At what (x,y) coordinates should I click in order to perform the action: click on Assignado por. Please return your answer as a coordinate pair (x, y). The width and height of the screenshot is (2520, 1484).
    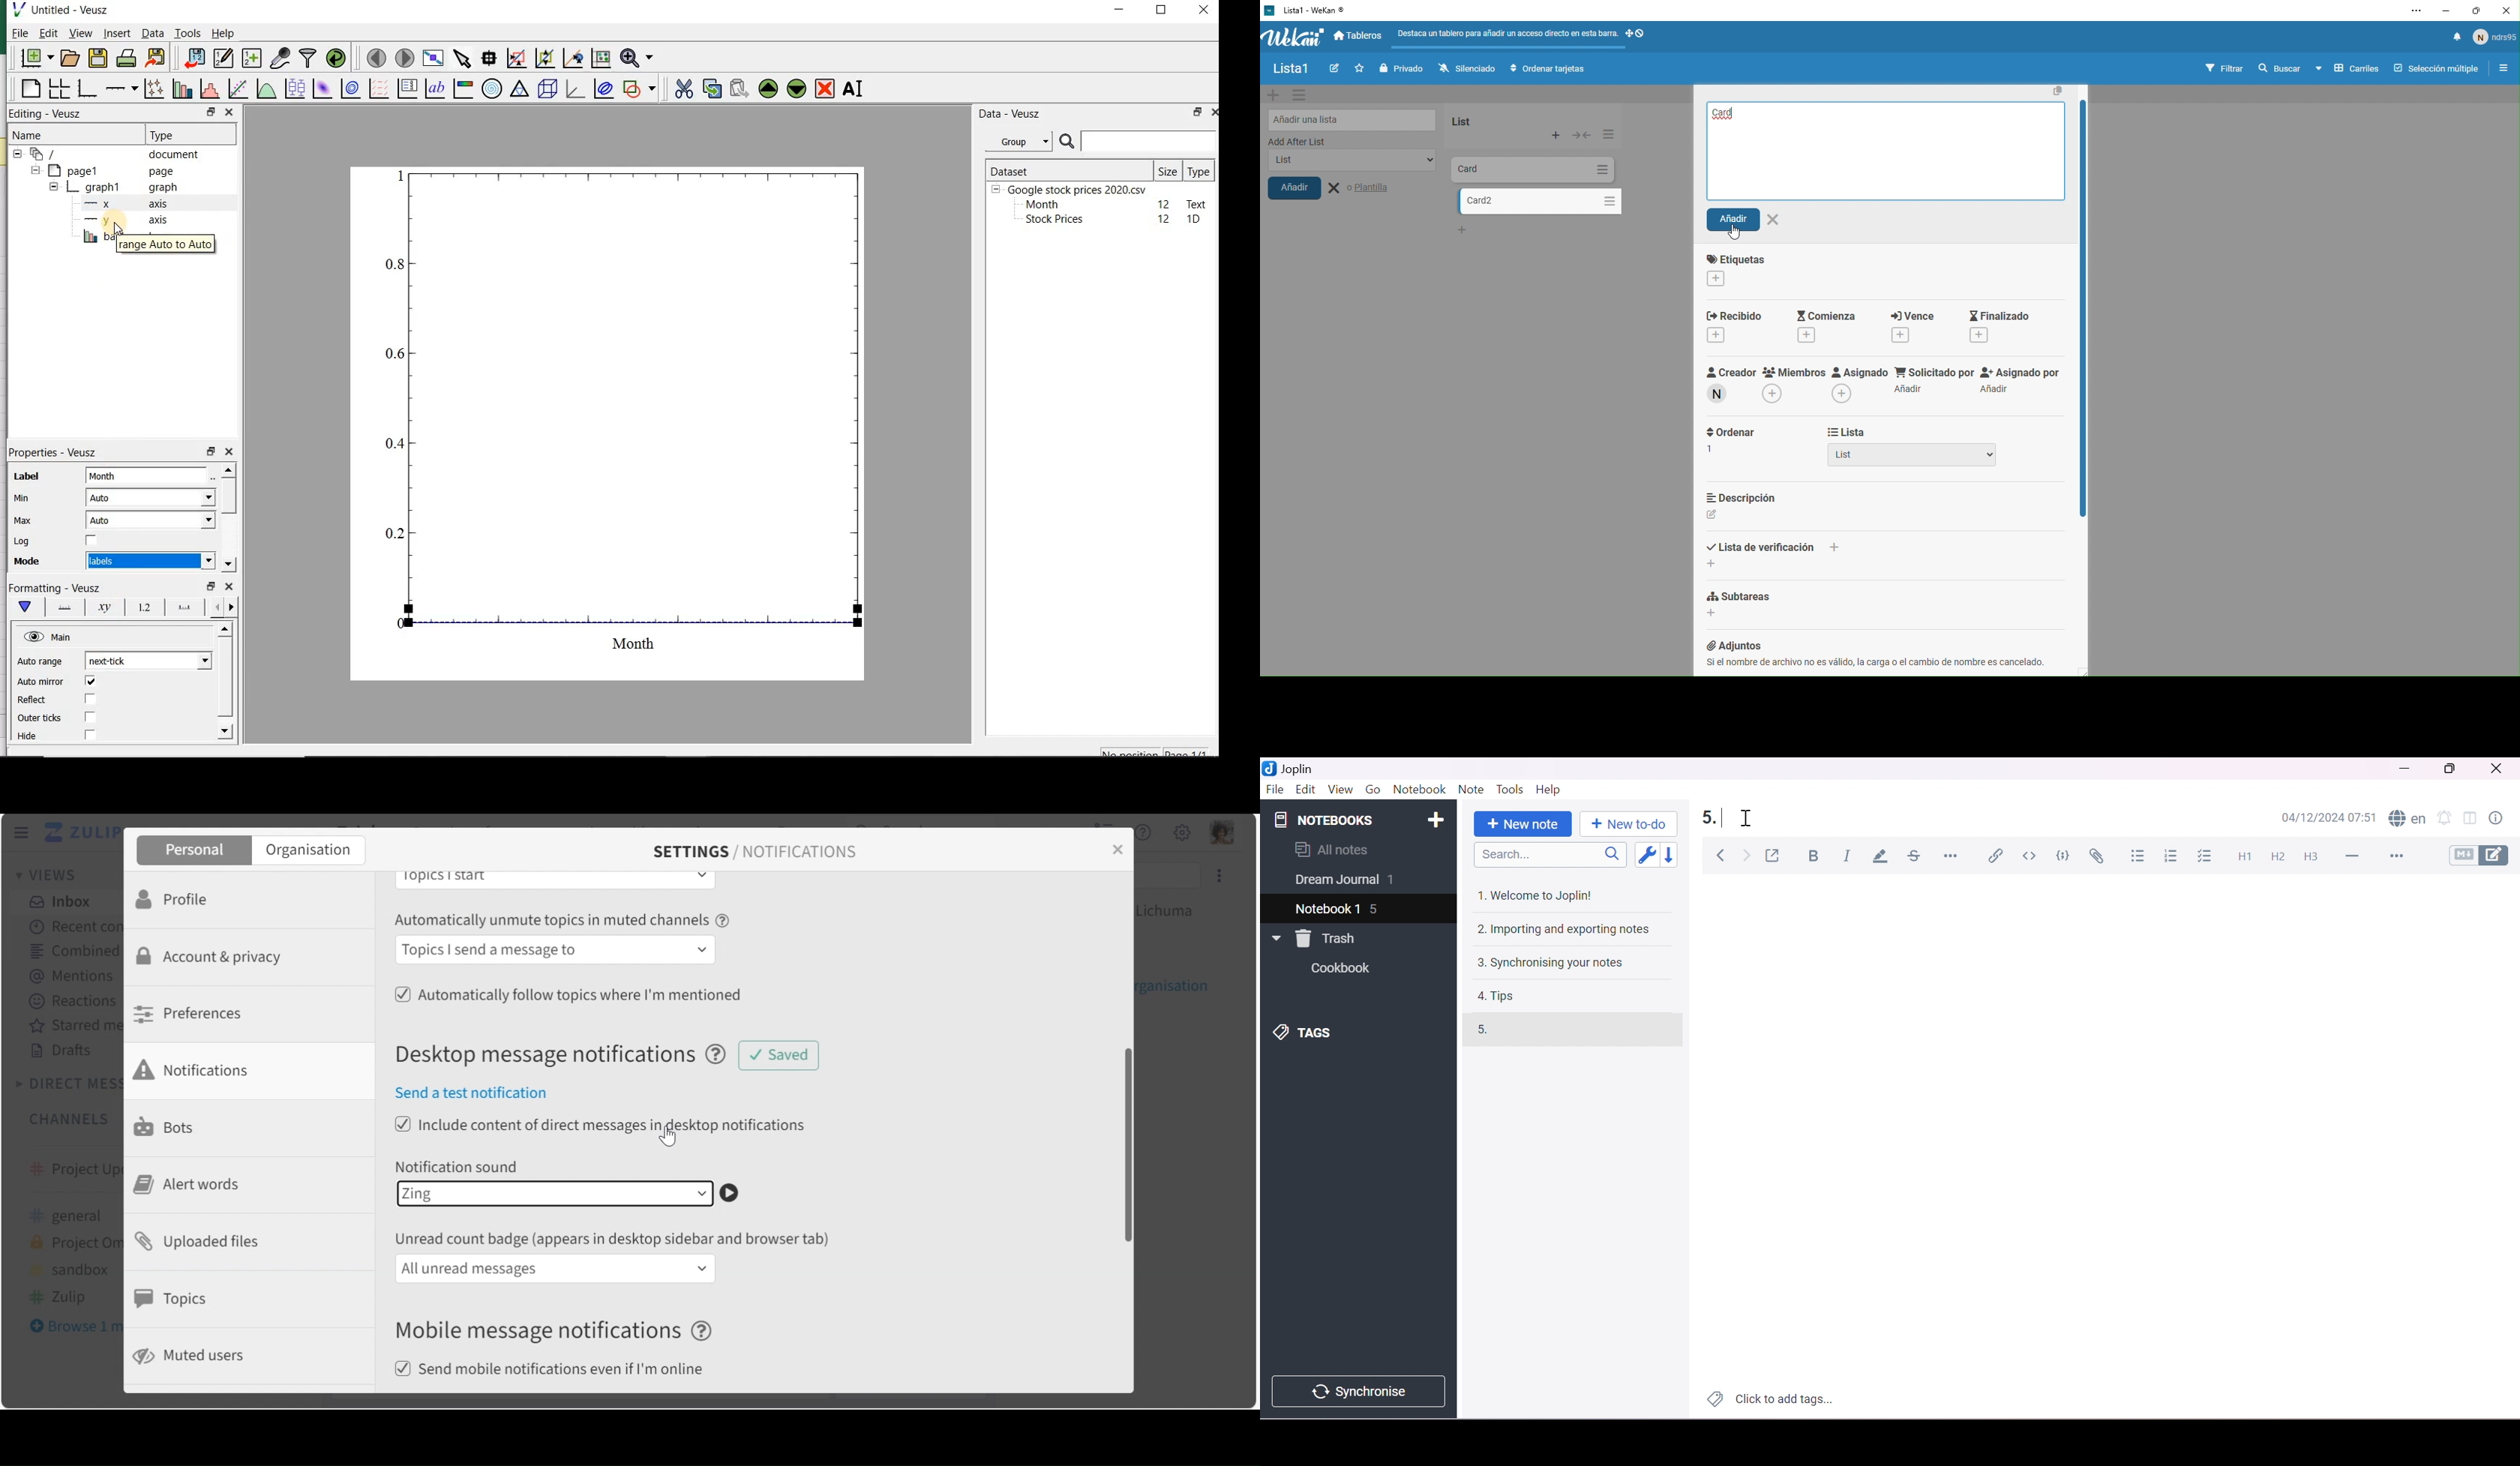
    Looking at the image, I should click on (2021, 382).